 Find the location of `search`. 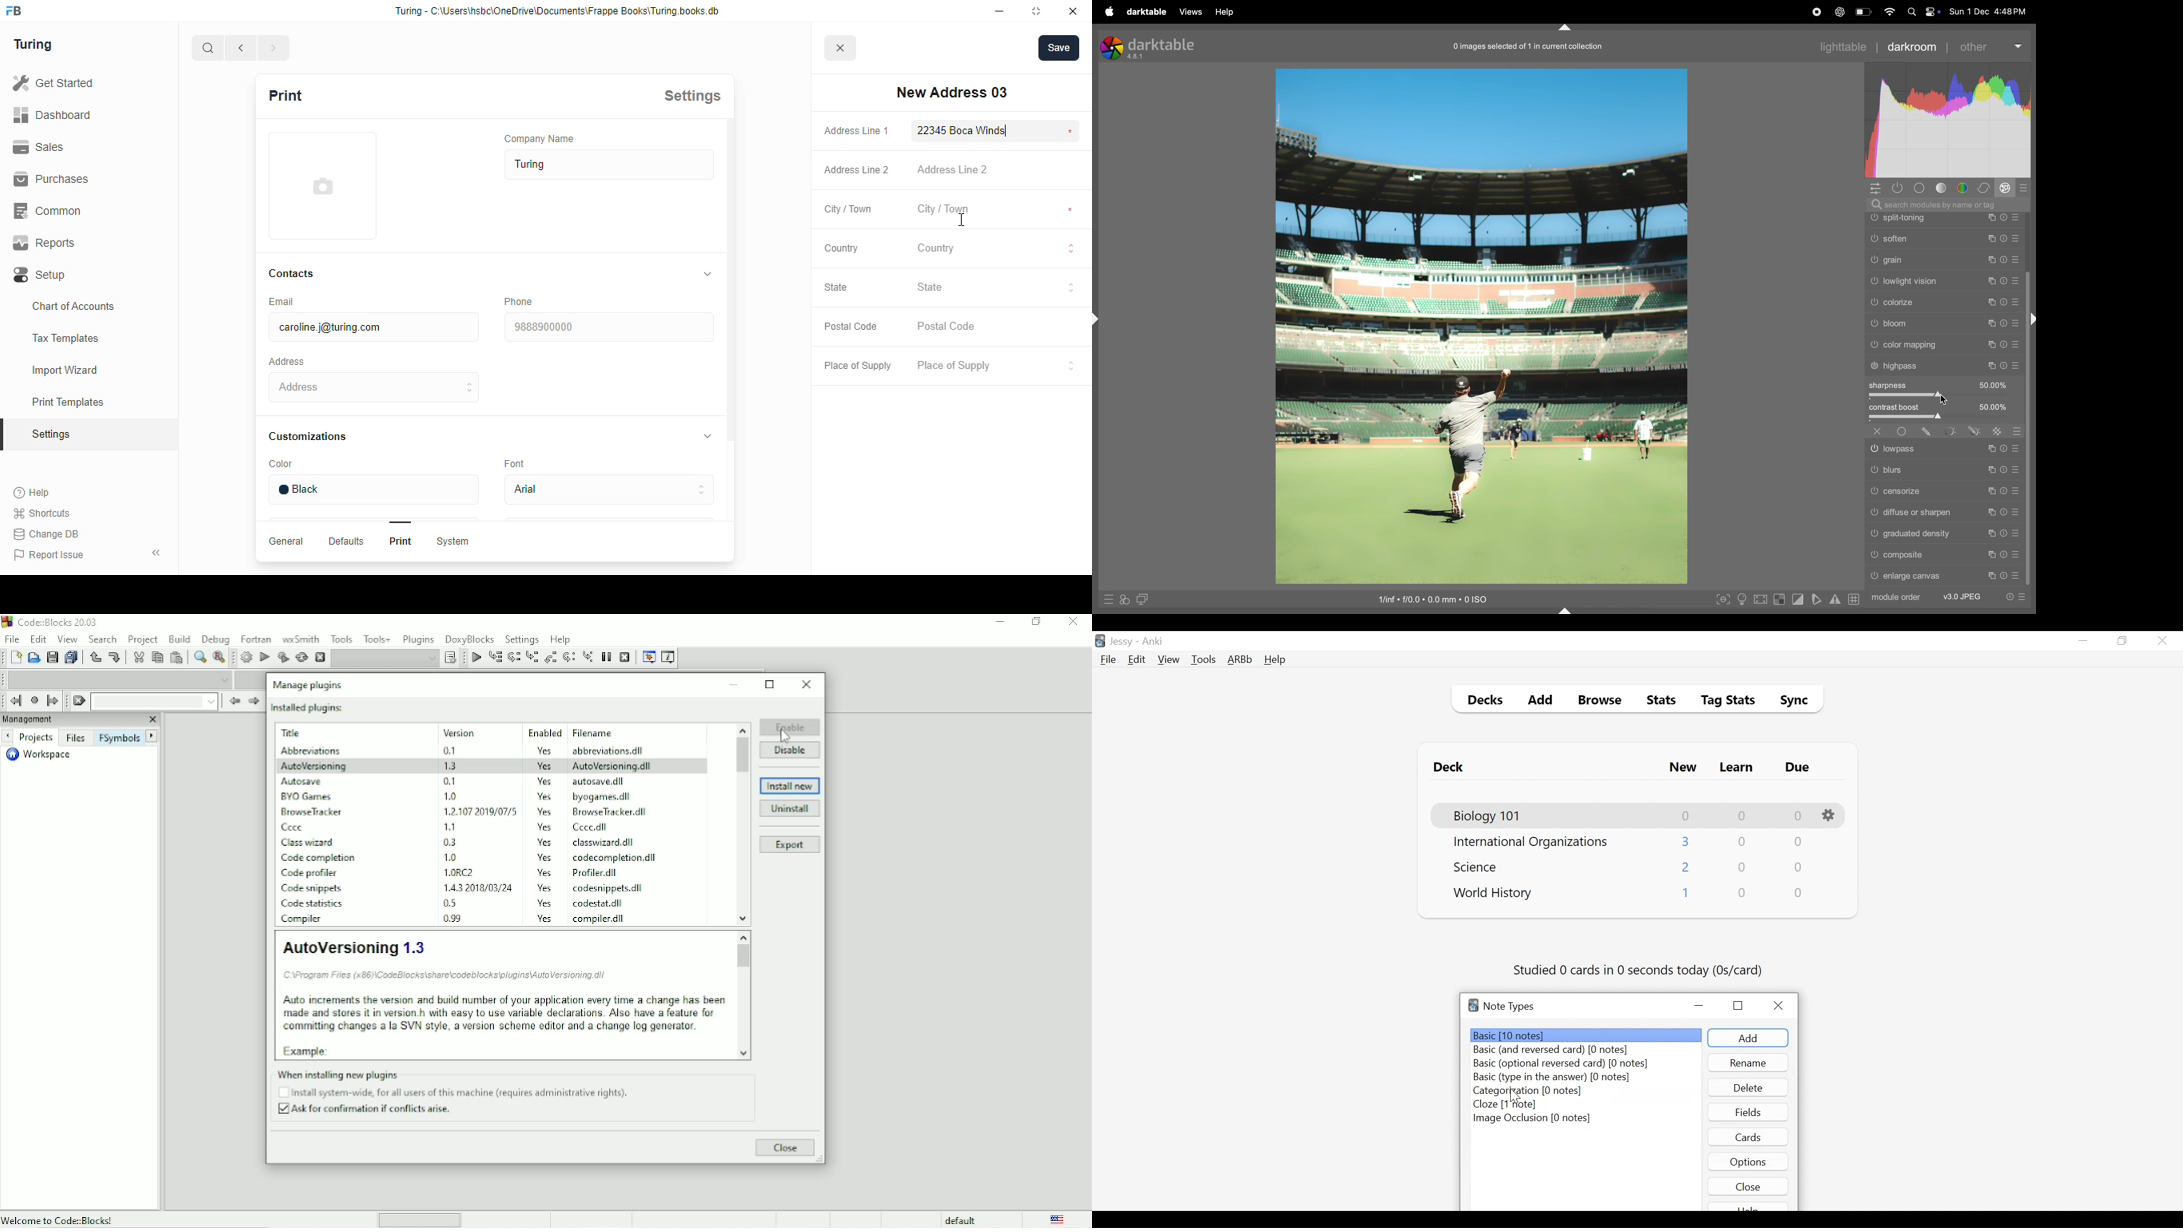

search is located at coordinates (208, 48).